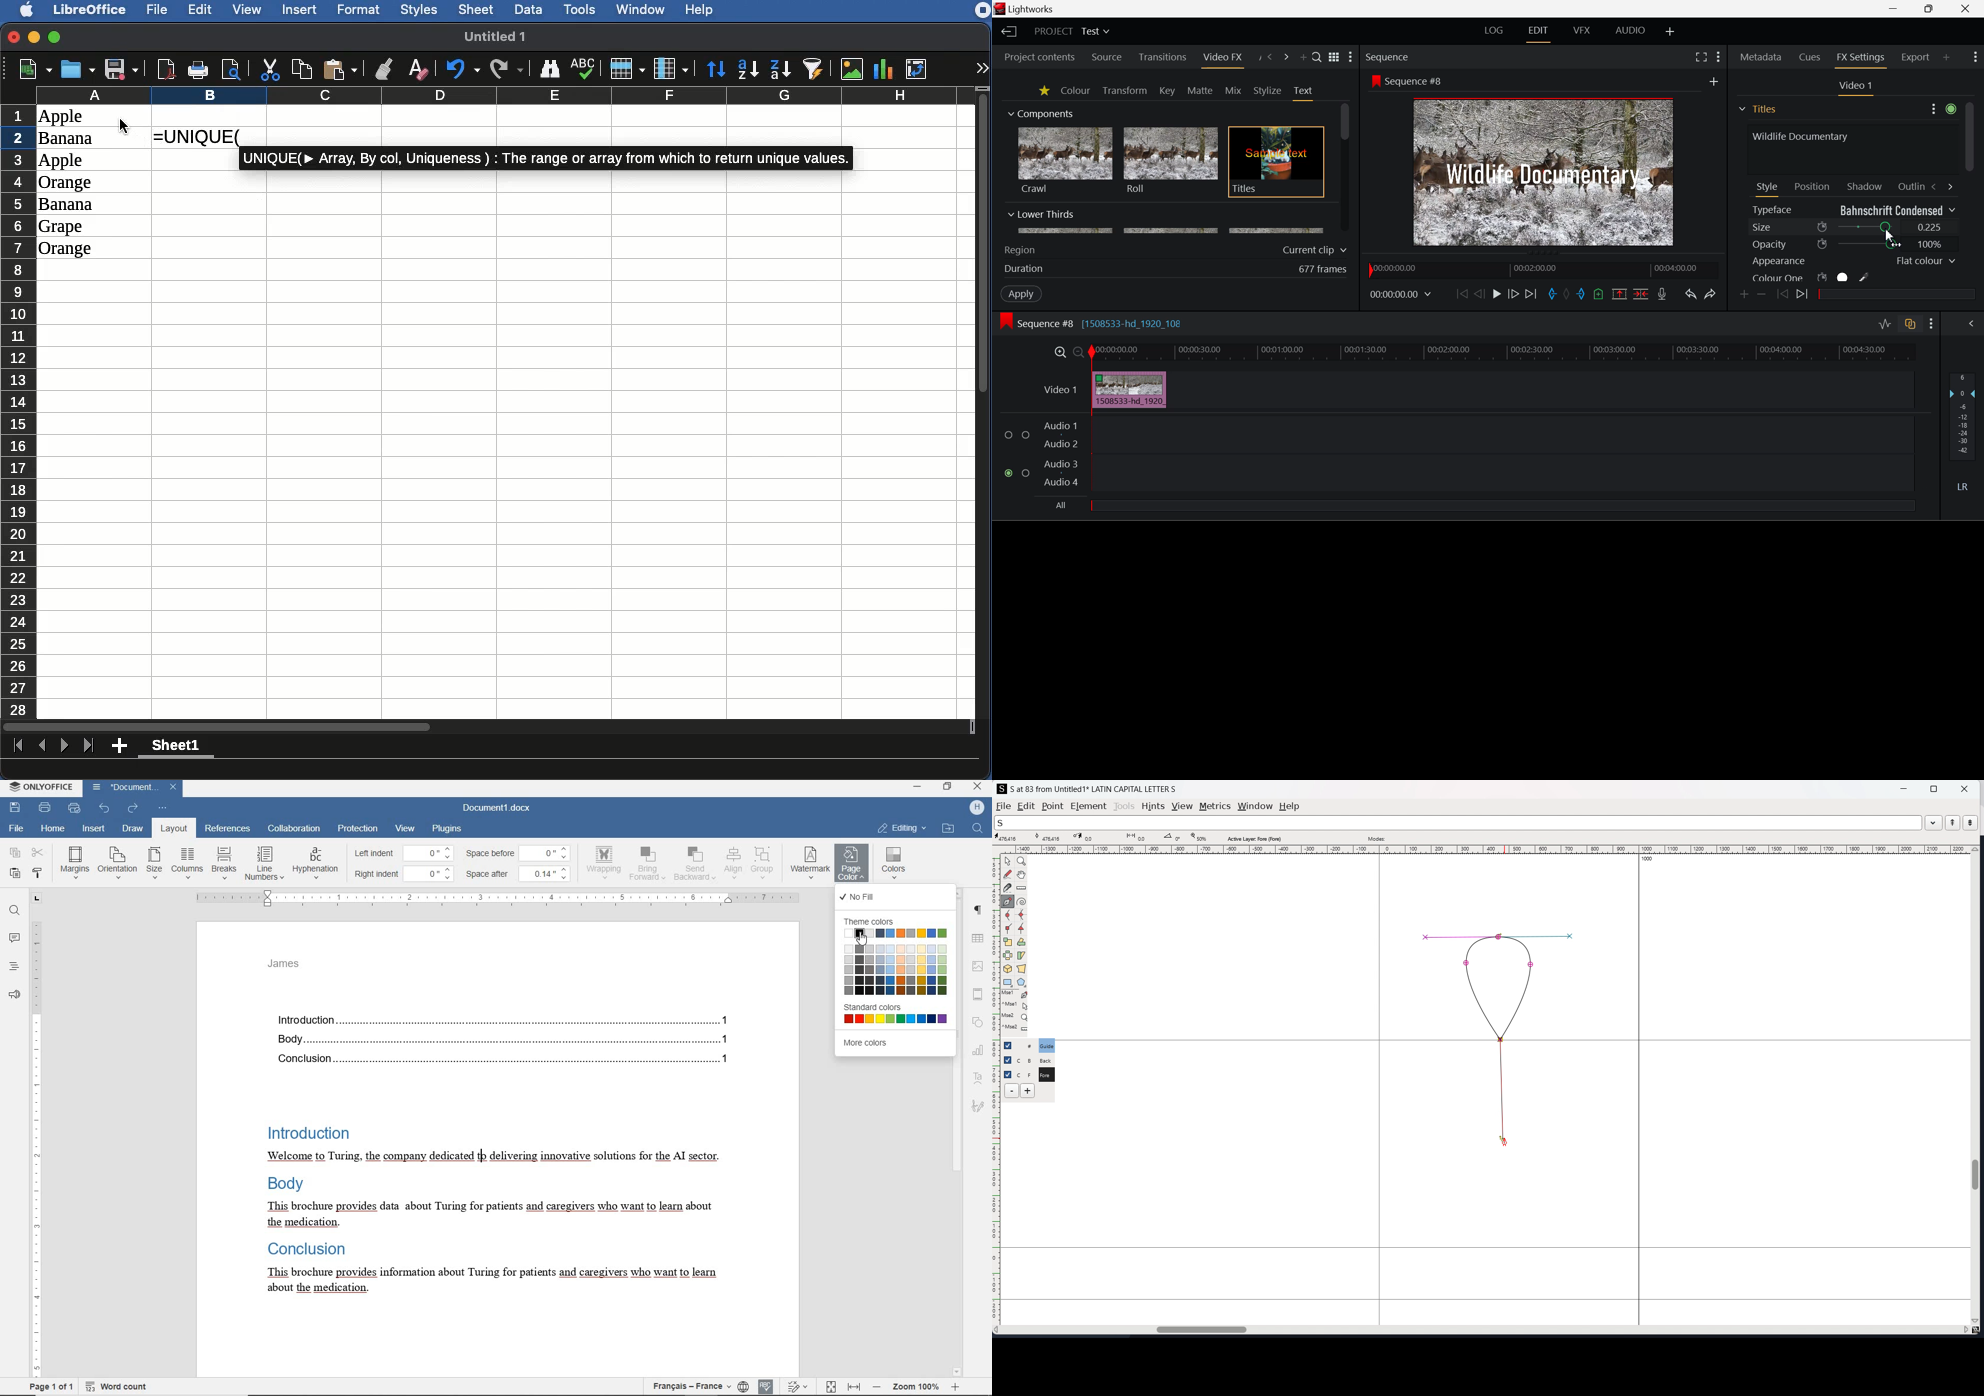 The height and width of the screenshot is (1400, 1988). What do you see at coordinates (1276, 163) in the screenshot?
I see `Titles` at bounding box center [1276, 163].